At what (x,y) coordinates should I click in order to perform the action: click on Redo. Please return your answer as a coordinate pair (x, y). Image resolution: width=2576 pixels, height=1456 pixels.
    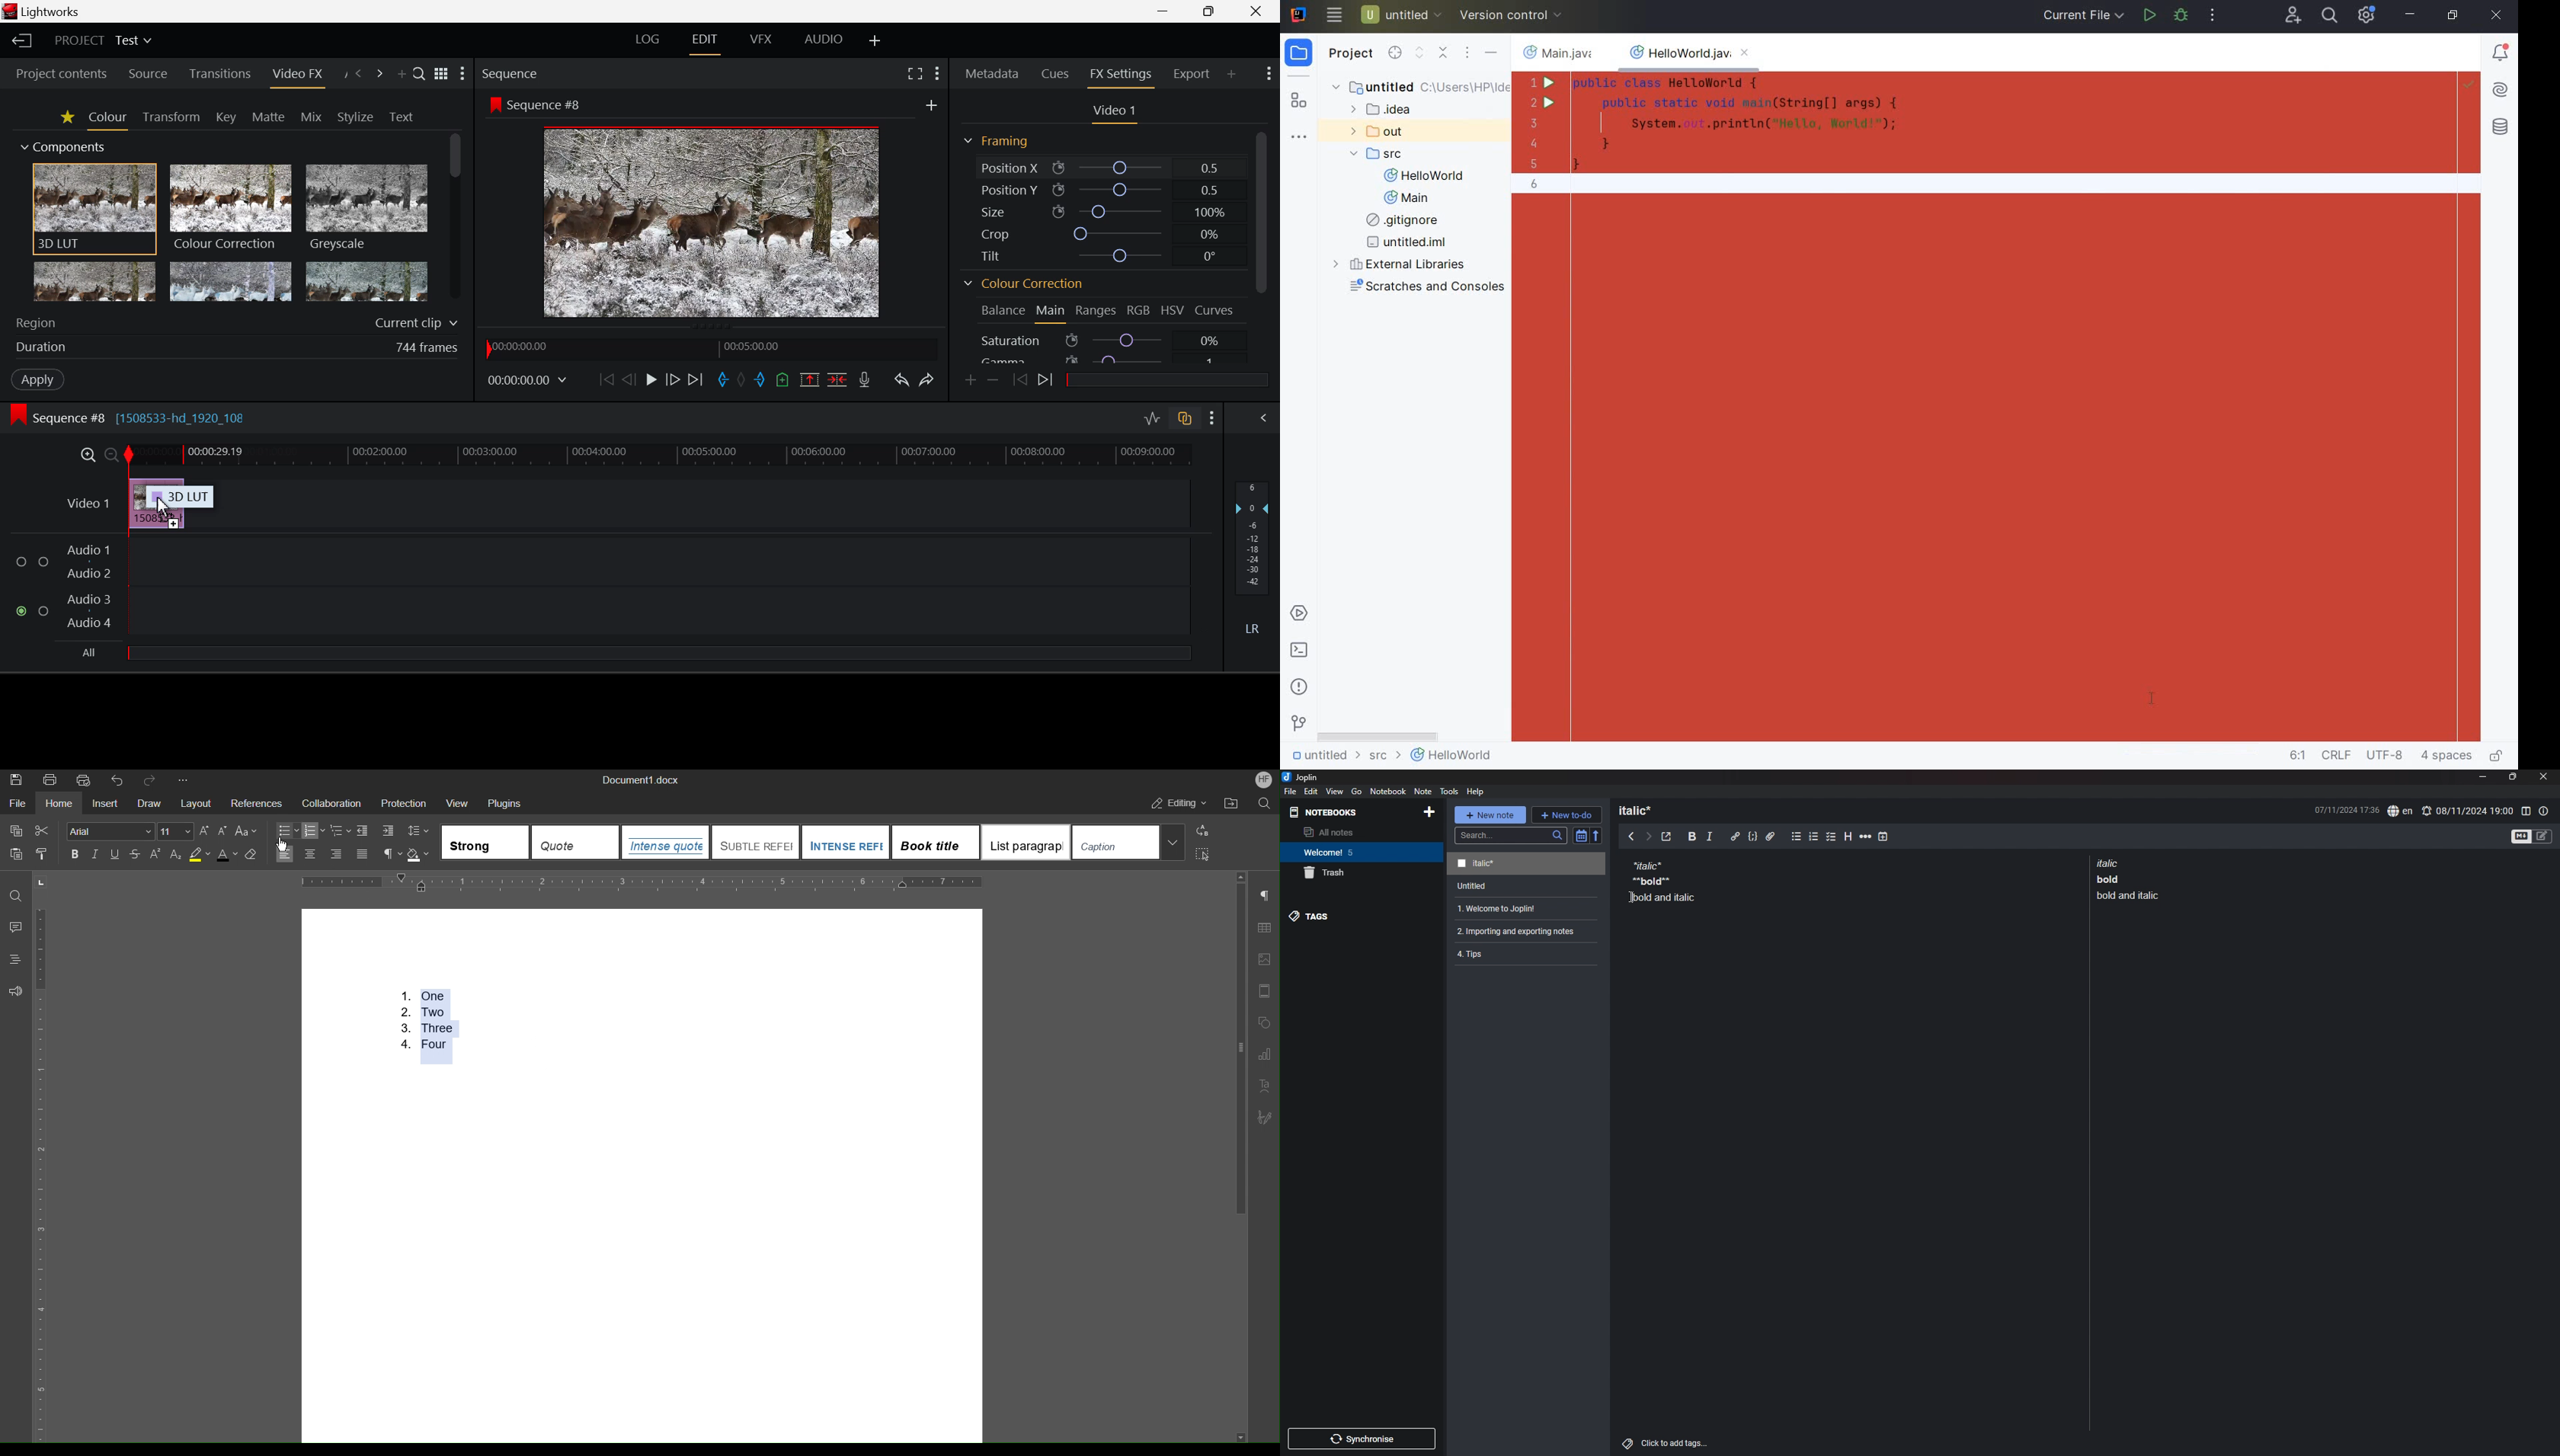
    Looking at the image, I should click on (927, 381).